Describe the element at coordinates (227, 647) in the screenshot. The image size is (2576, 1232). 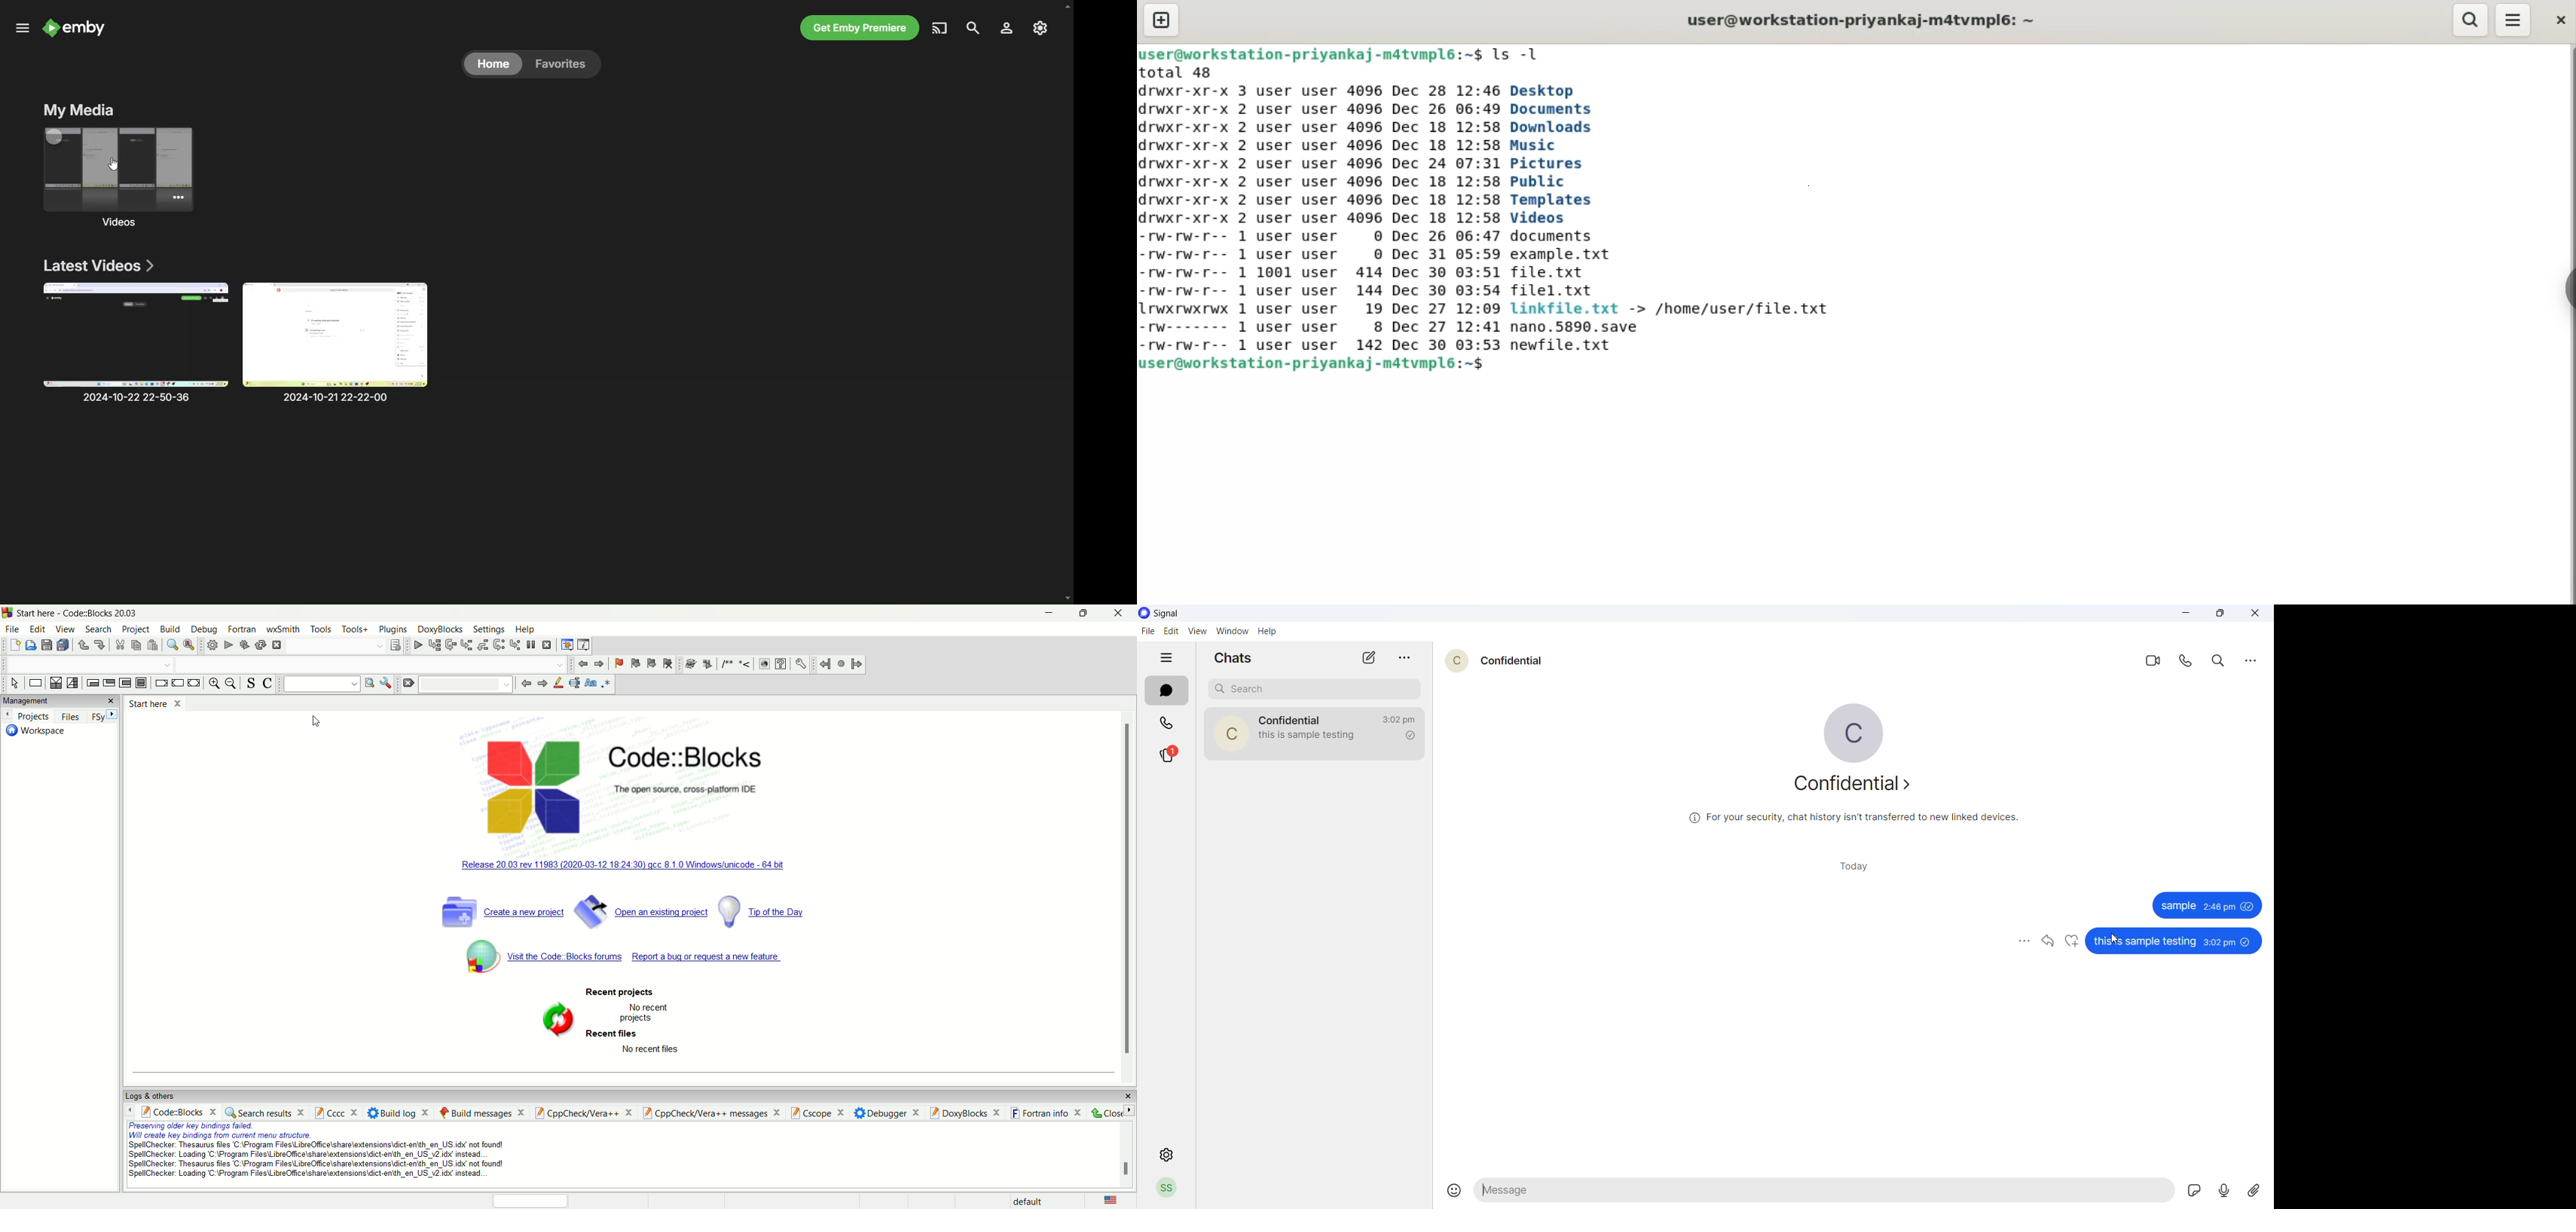
I see `run` at that location.